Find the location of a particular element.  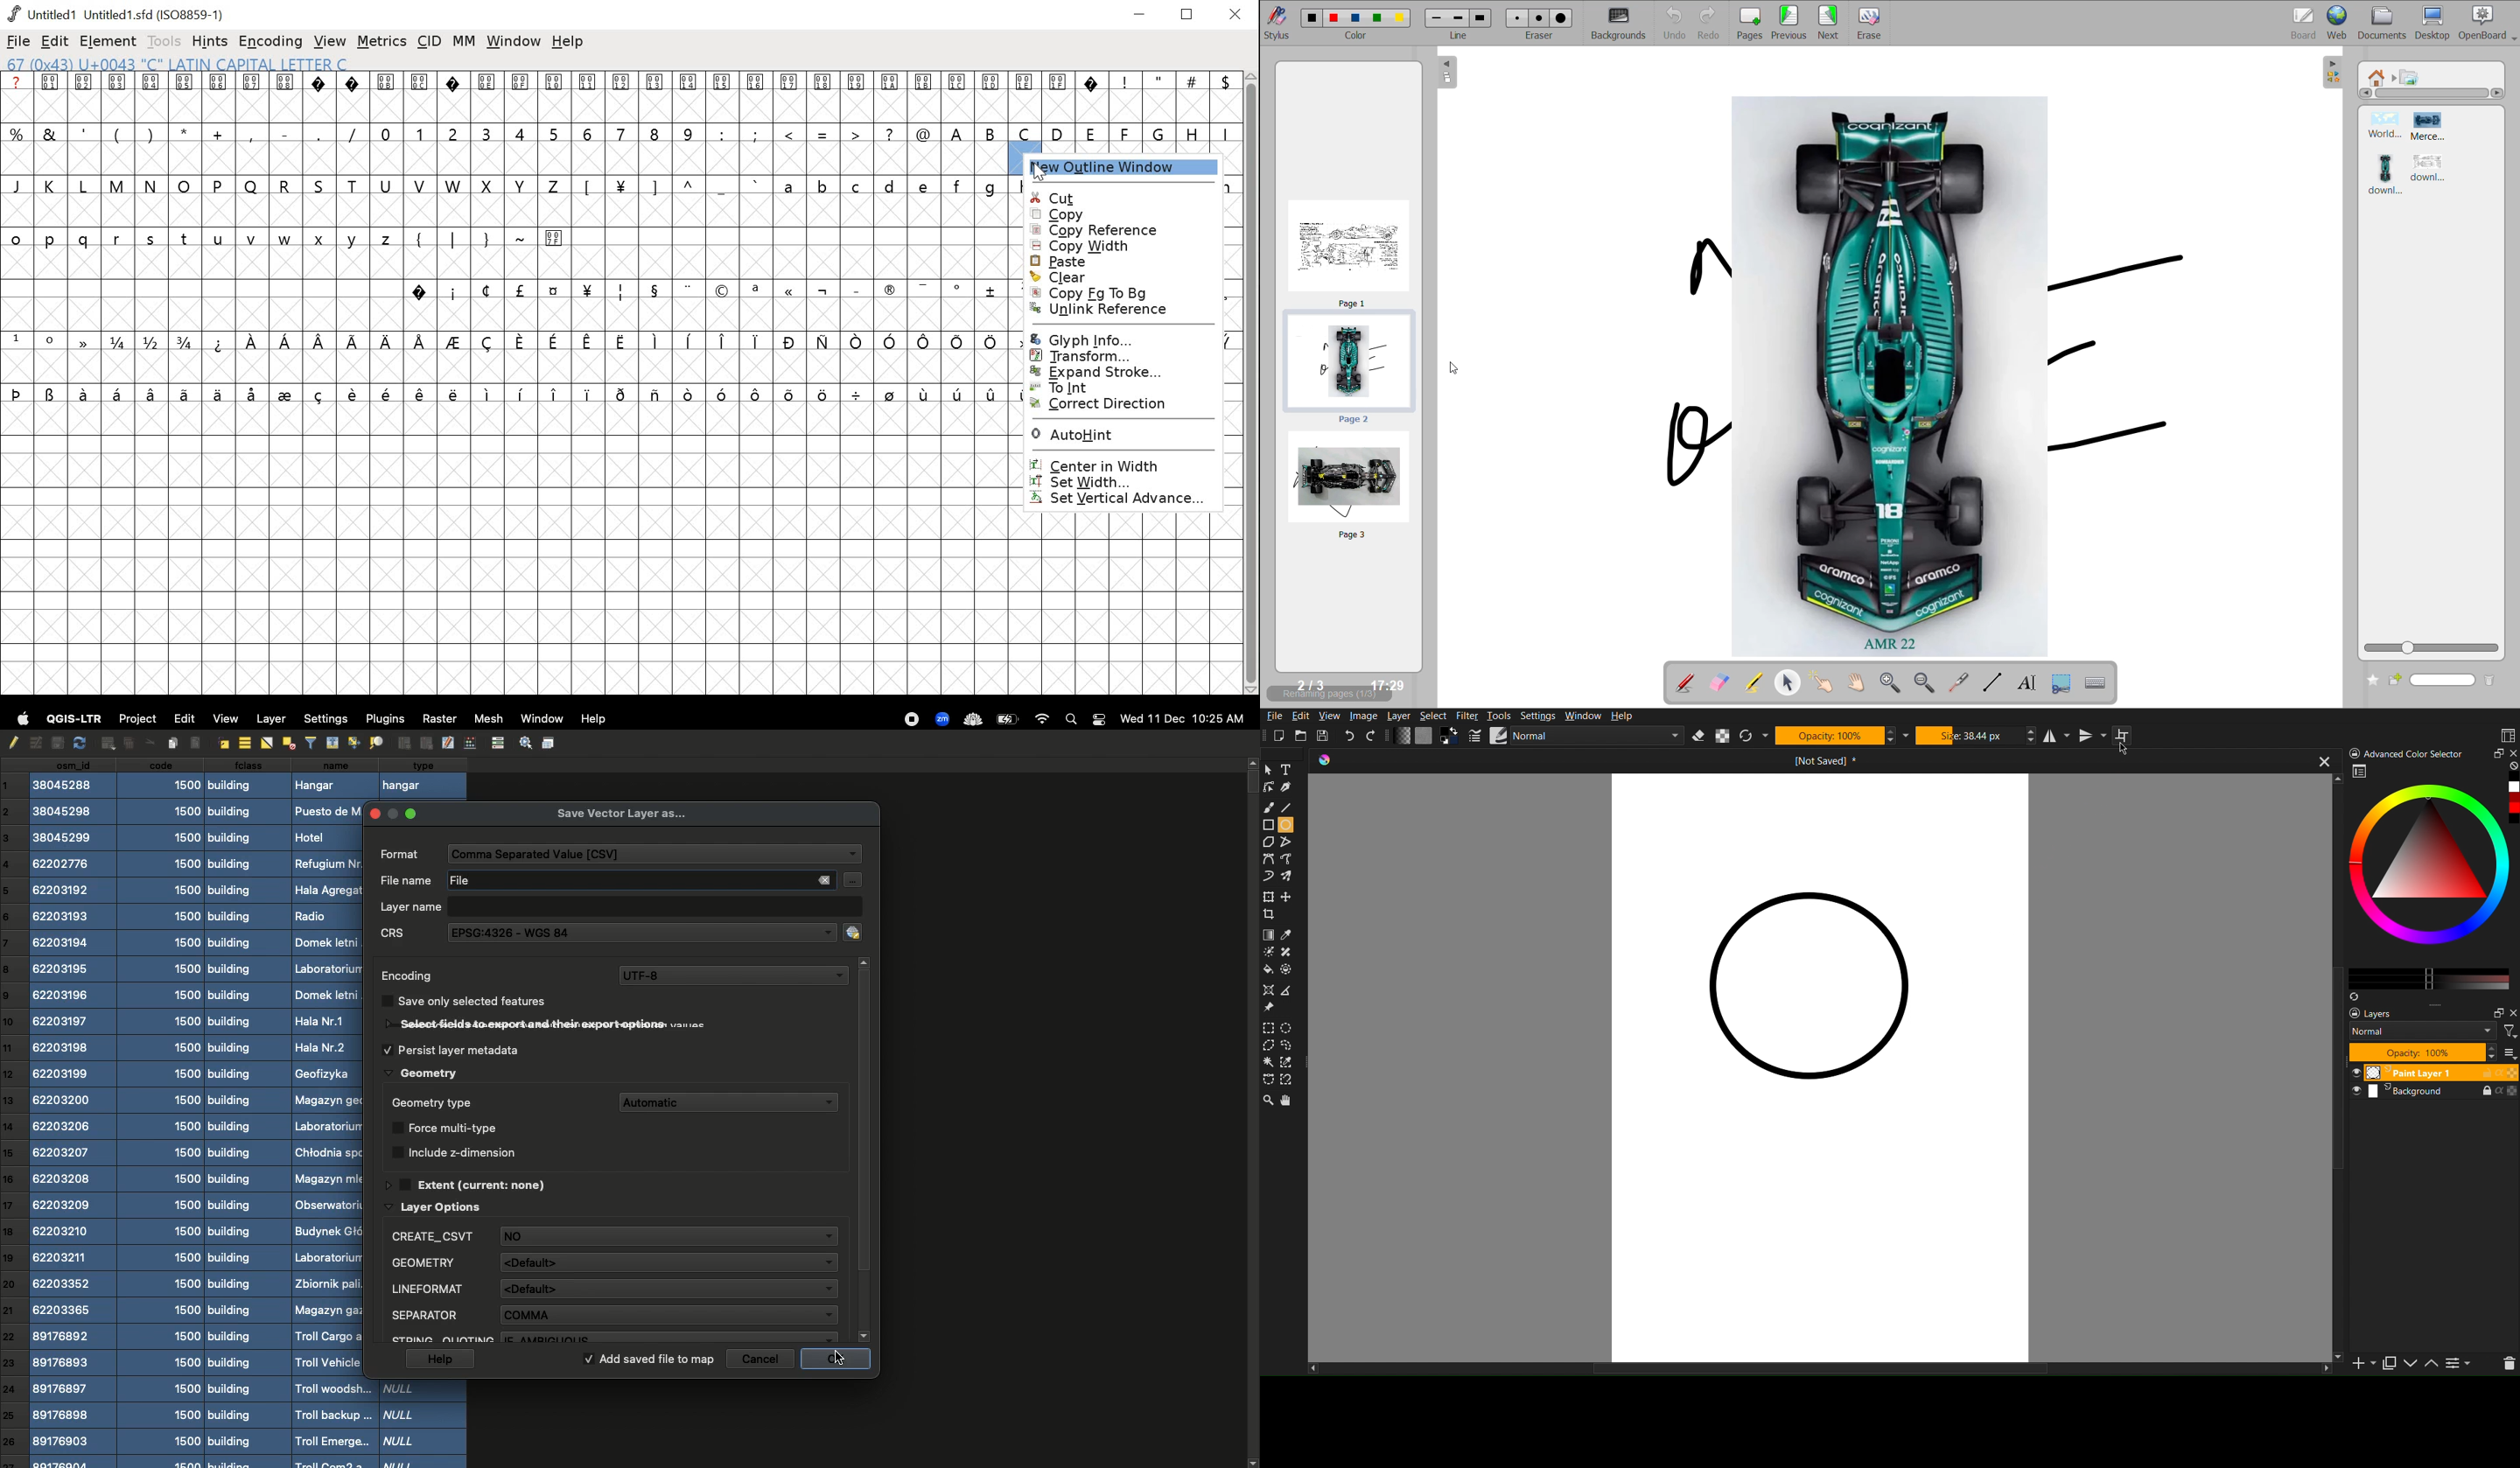

more is located at coordinates (2437, 1004).